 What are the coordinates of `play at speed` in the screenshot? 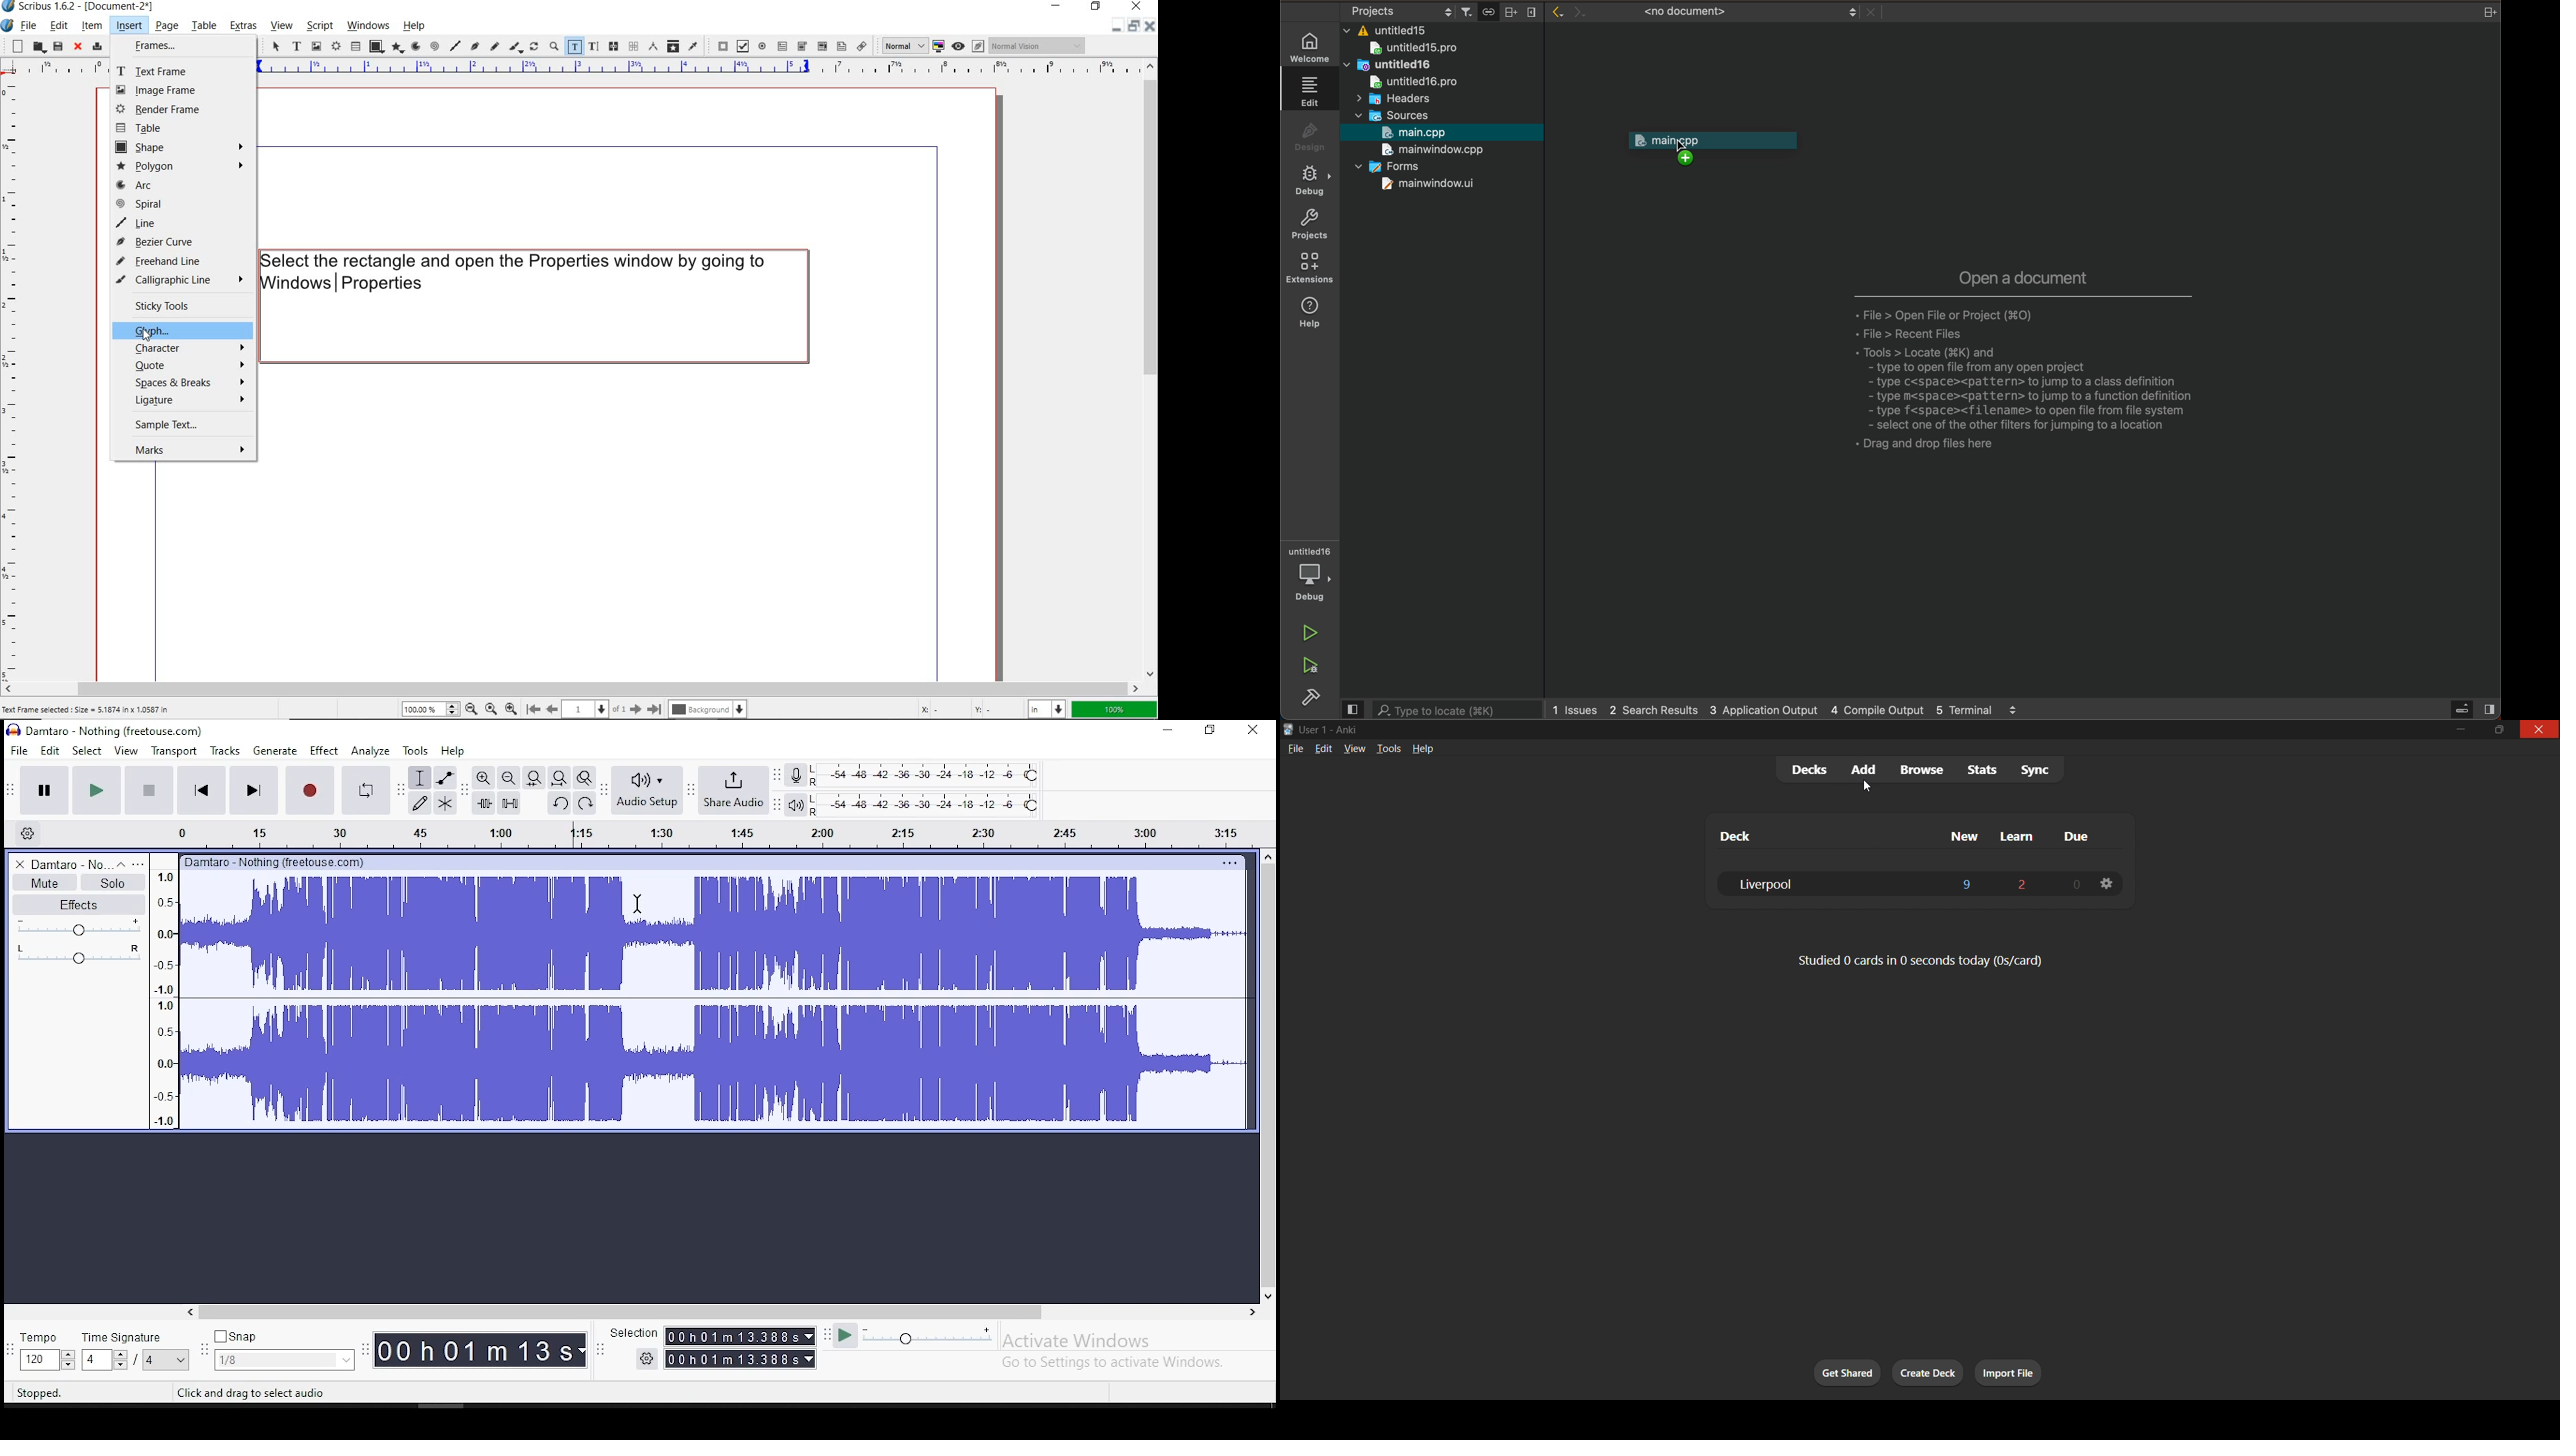 It's located at (846, 1337).